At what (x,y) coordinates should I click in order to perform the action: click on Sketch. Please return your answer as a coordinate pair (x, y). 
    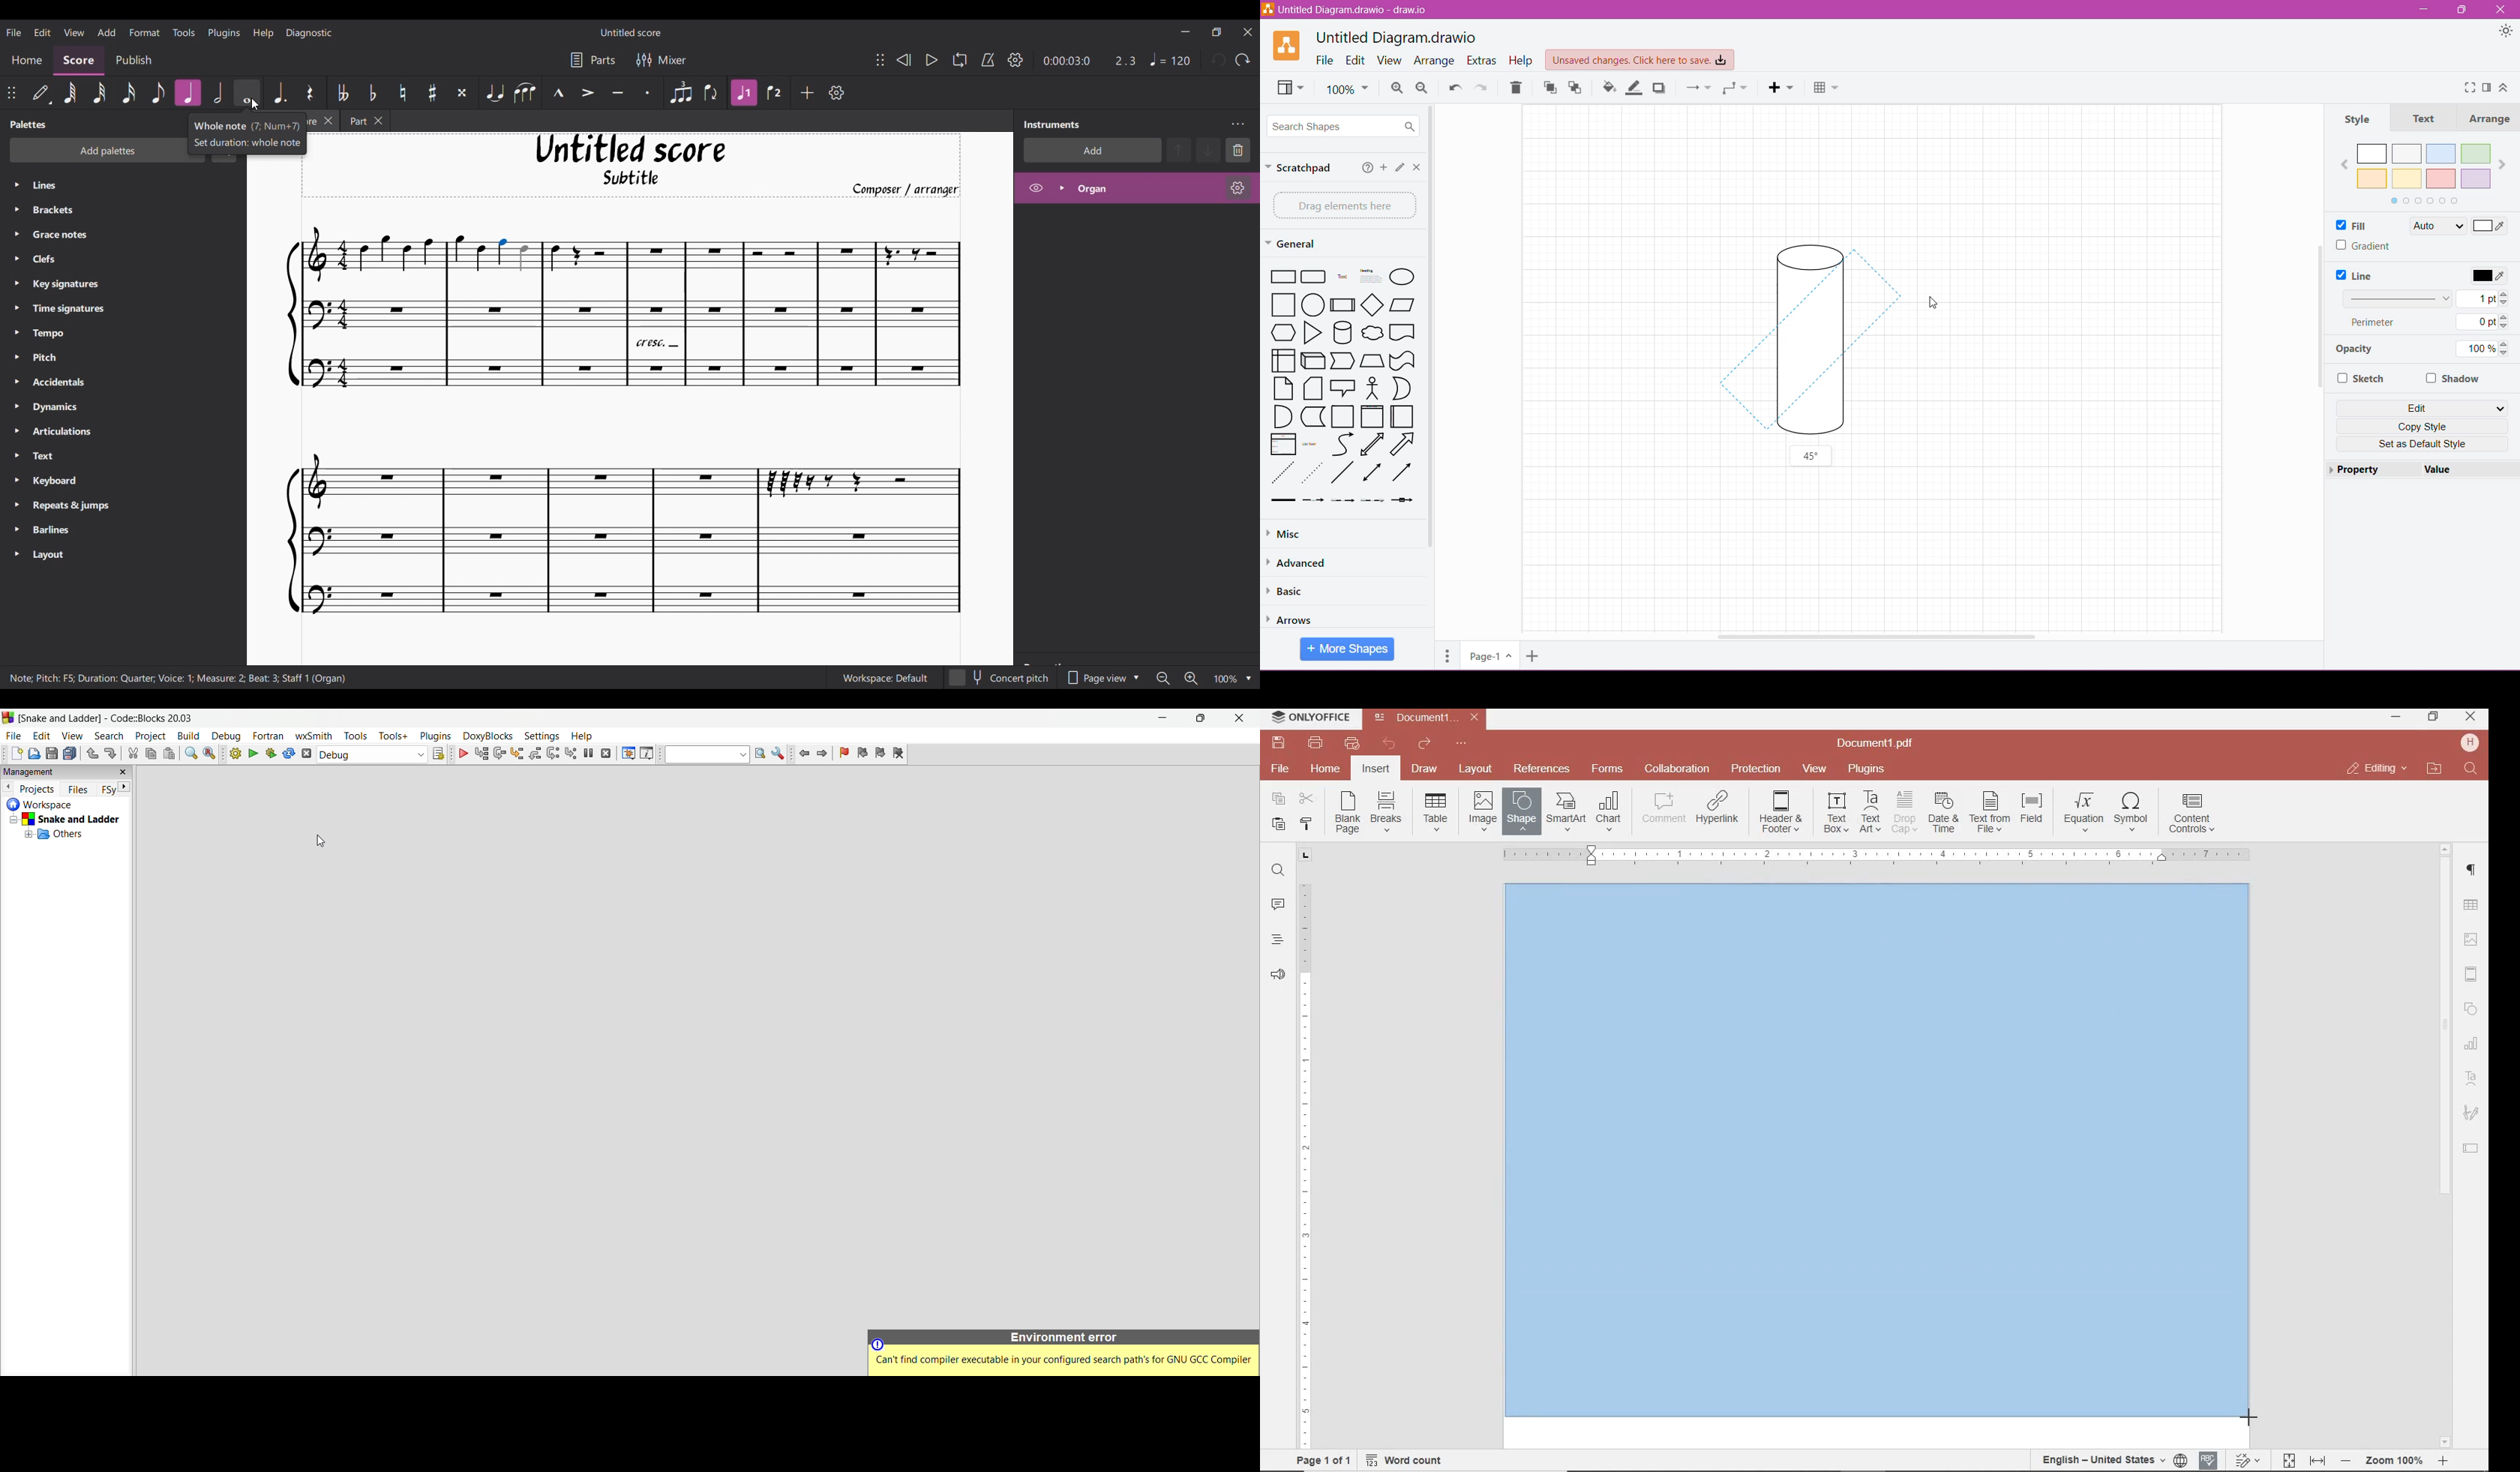
    Looking at the image, I should click on (2363, 379).